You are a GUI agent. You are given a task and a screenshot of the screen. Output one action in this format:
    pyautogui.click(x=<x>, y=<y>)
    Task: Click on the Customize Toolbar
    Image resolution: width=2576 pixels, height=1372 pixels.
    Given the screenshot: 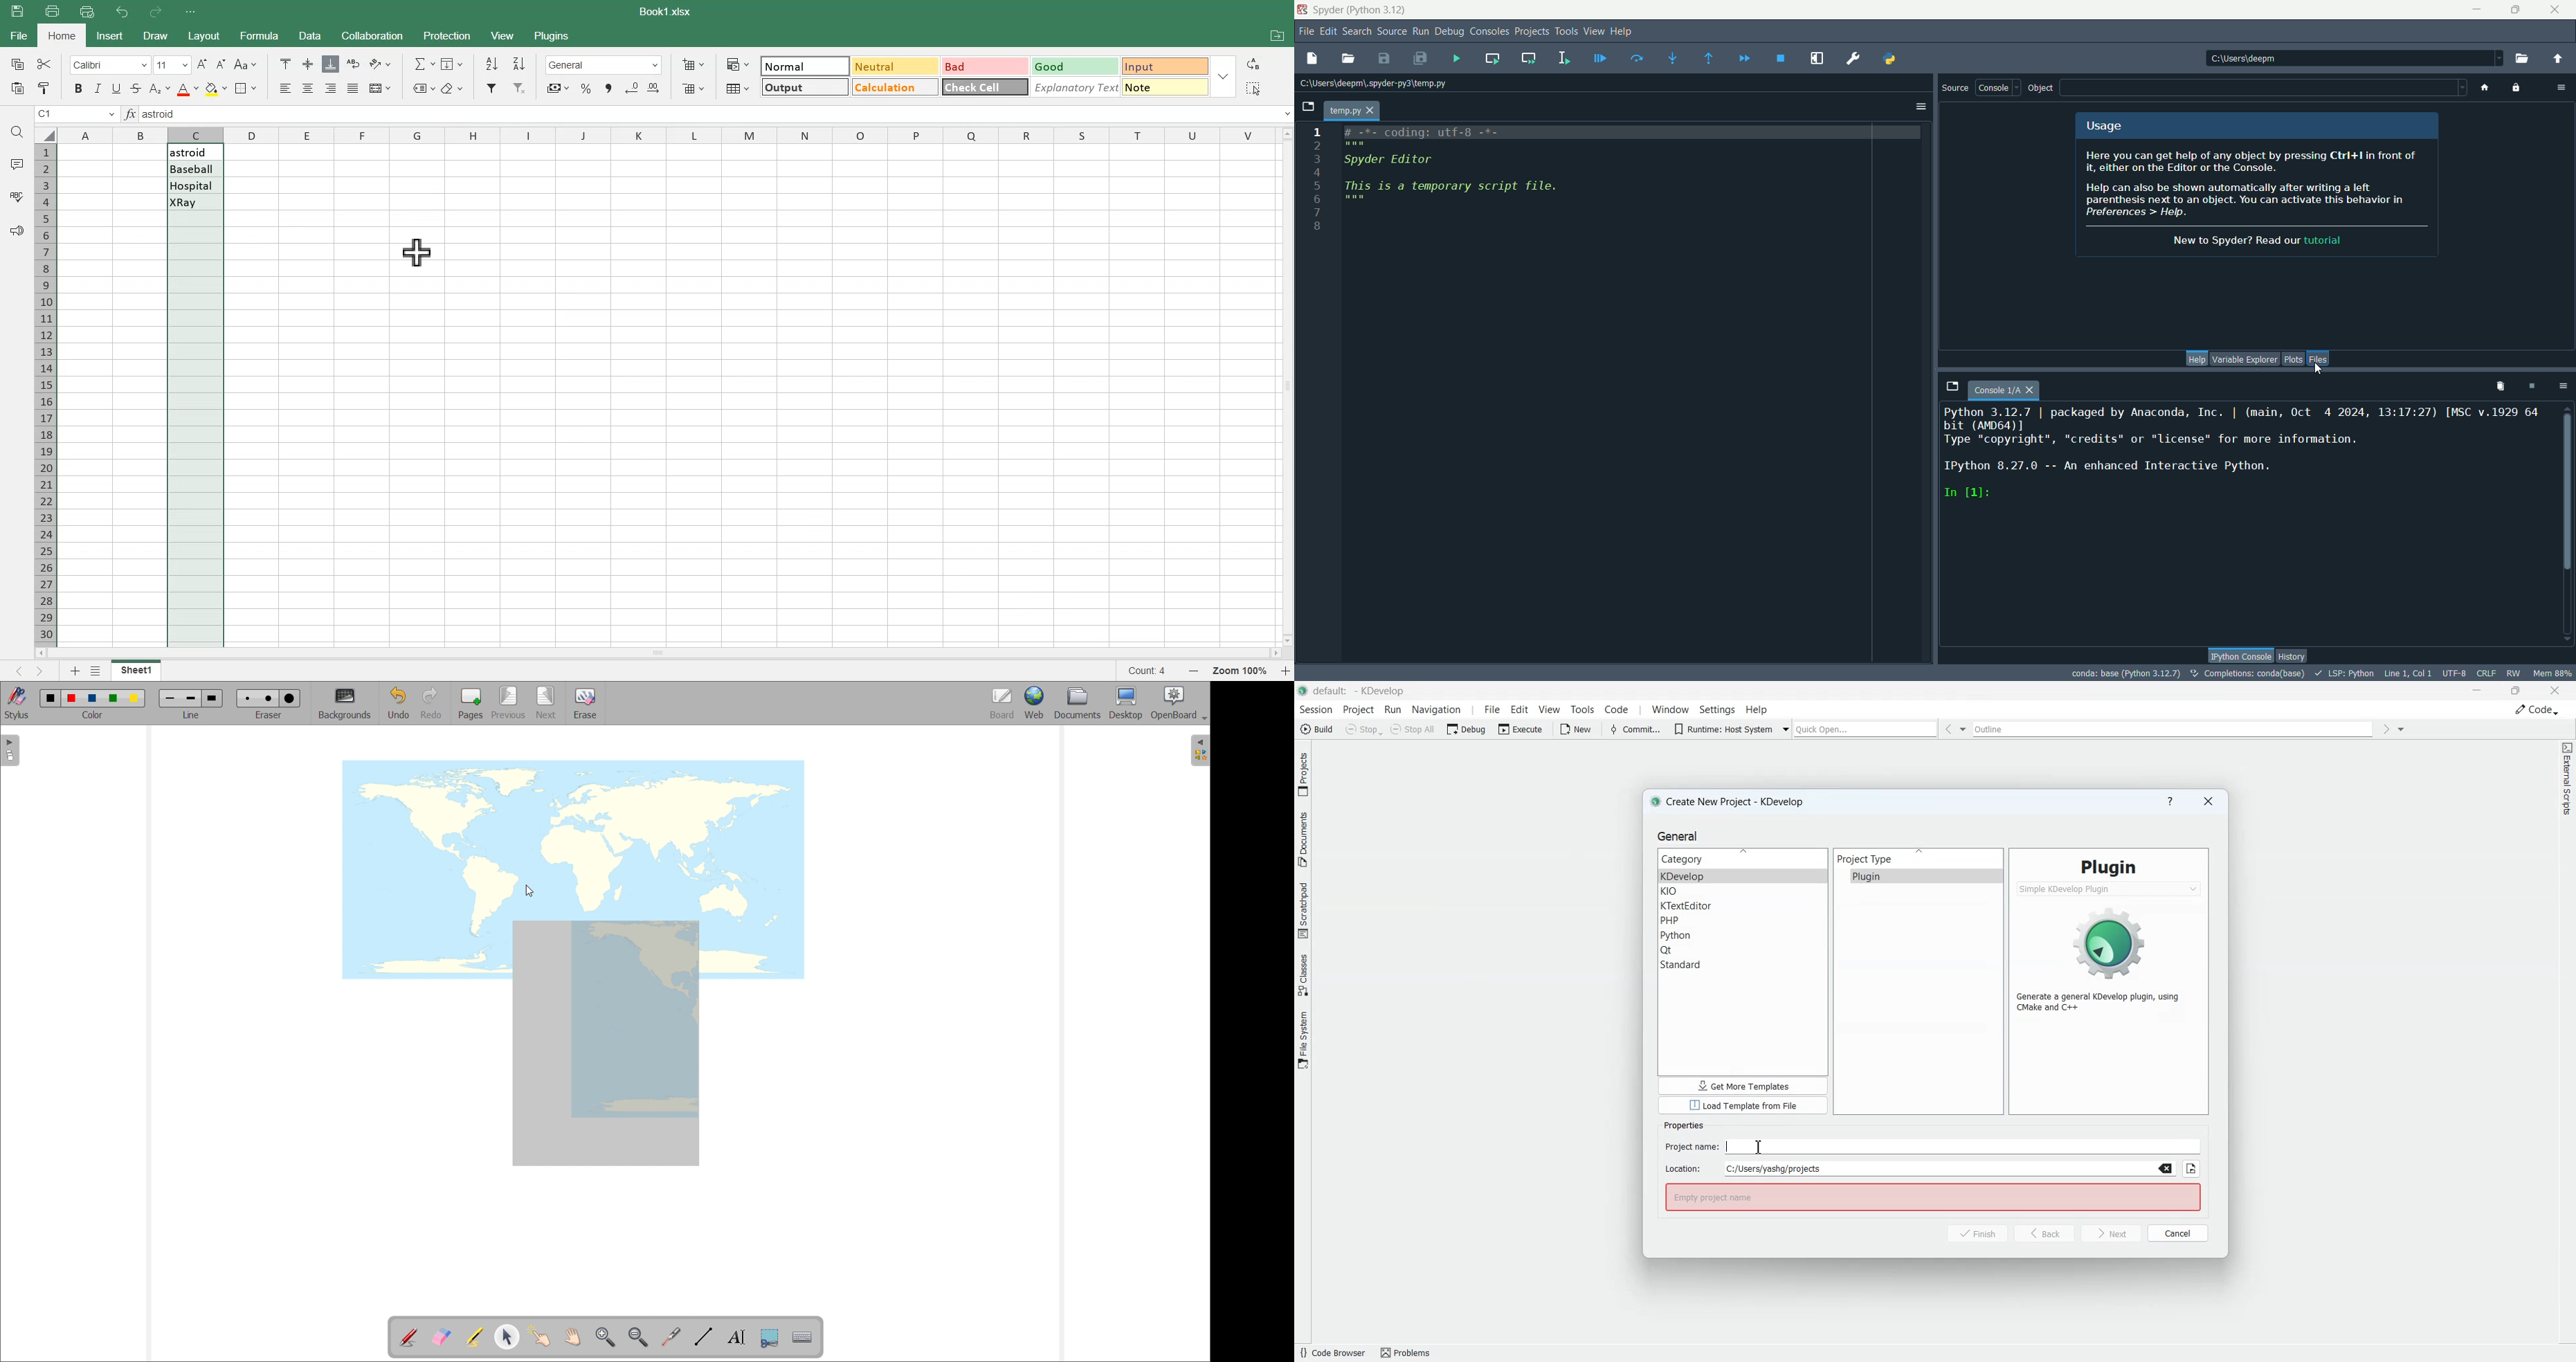 What is the action you would take?
    pyautogui.click(x=190, y=12)
    